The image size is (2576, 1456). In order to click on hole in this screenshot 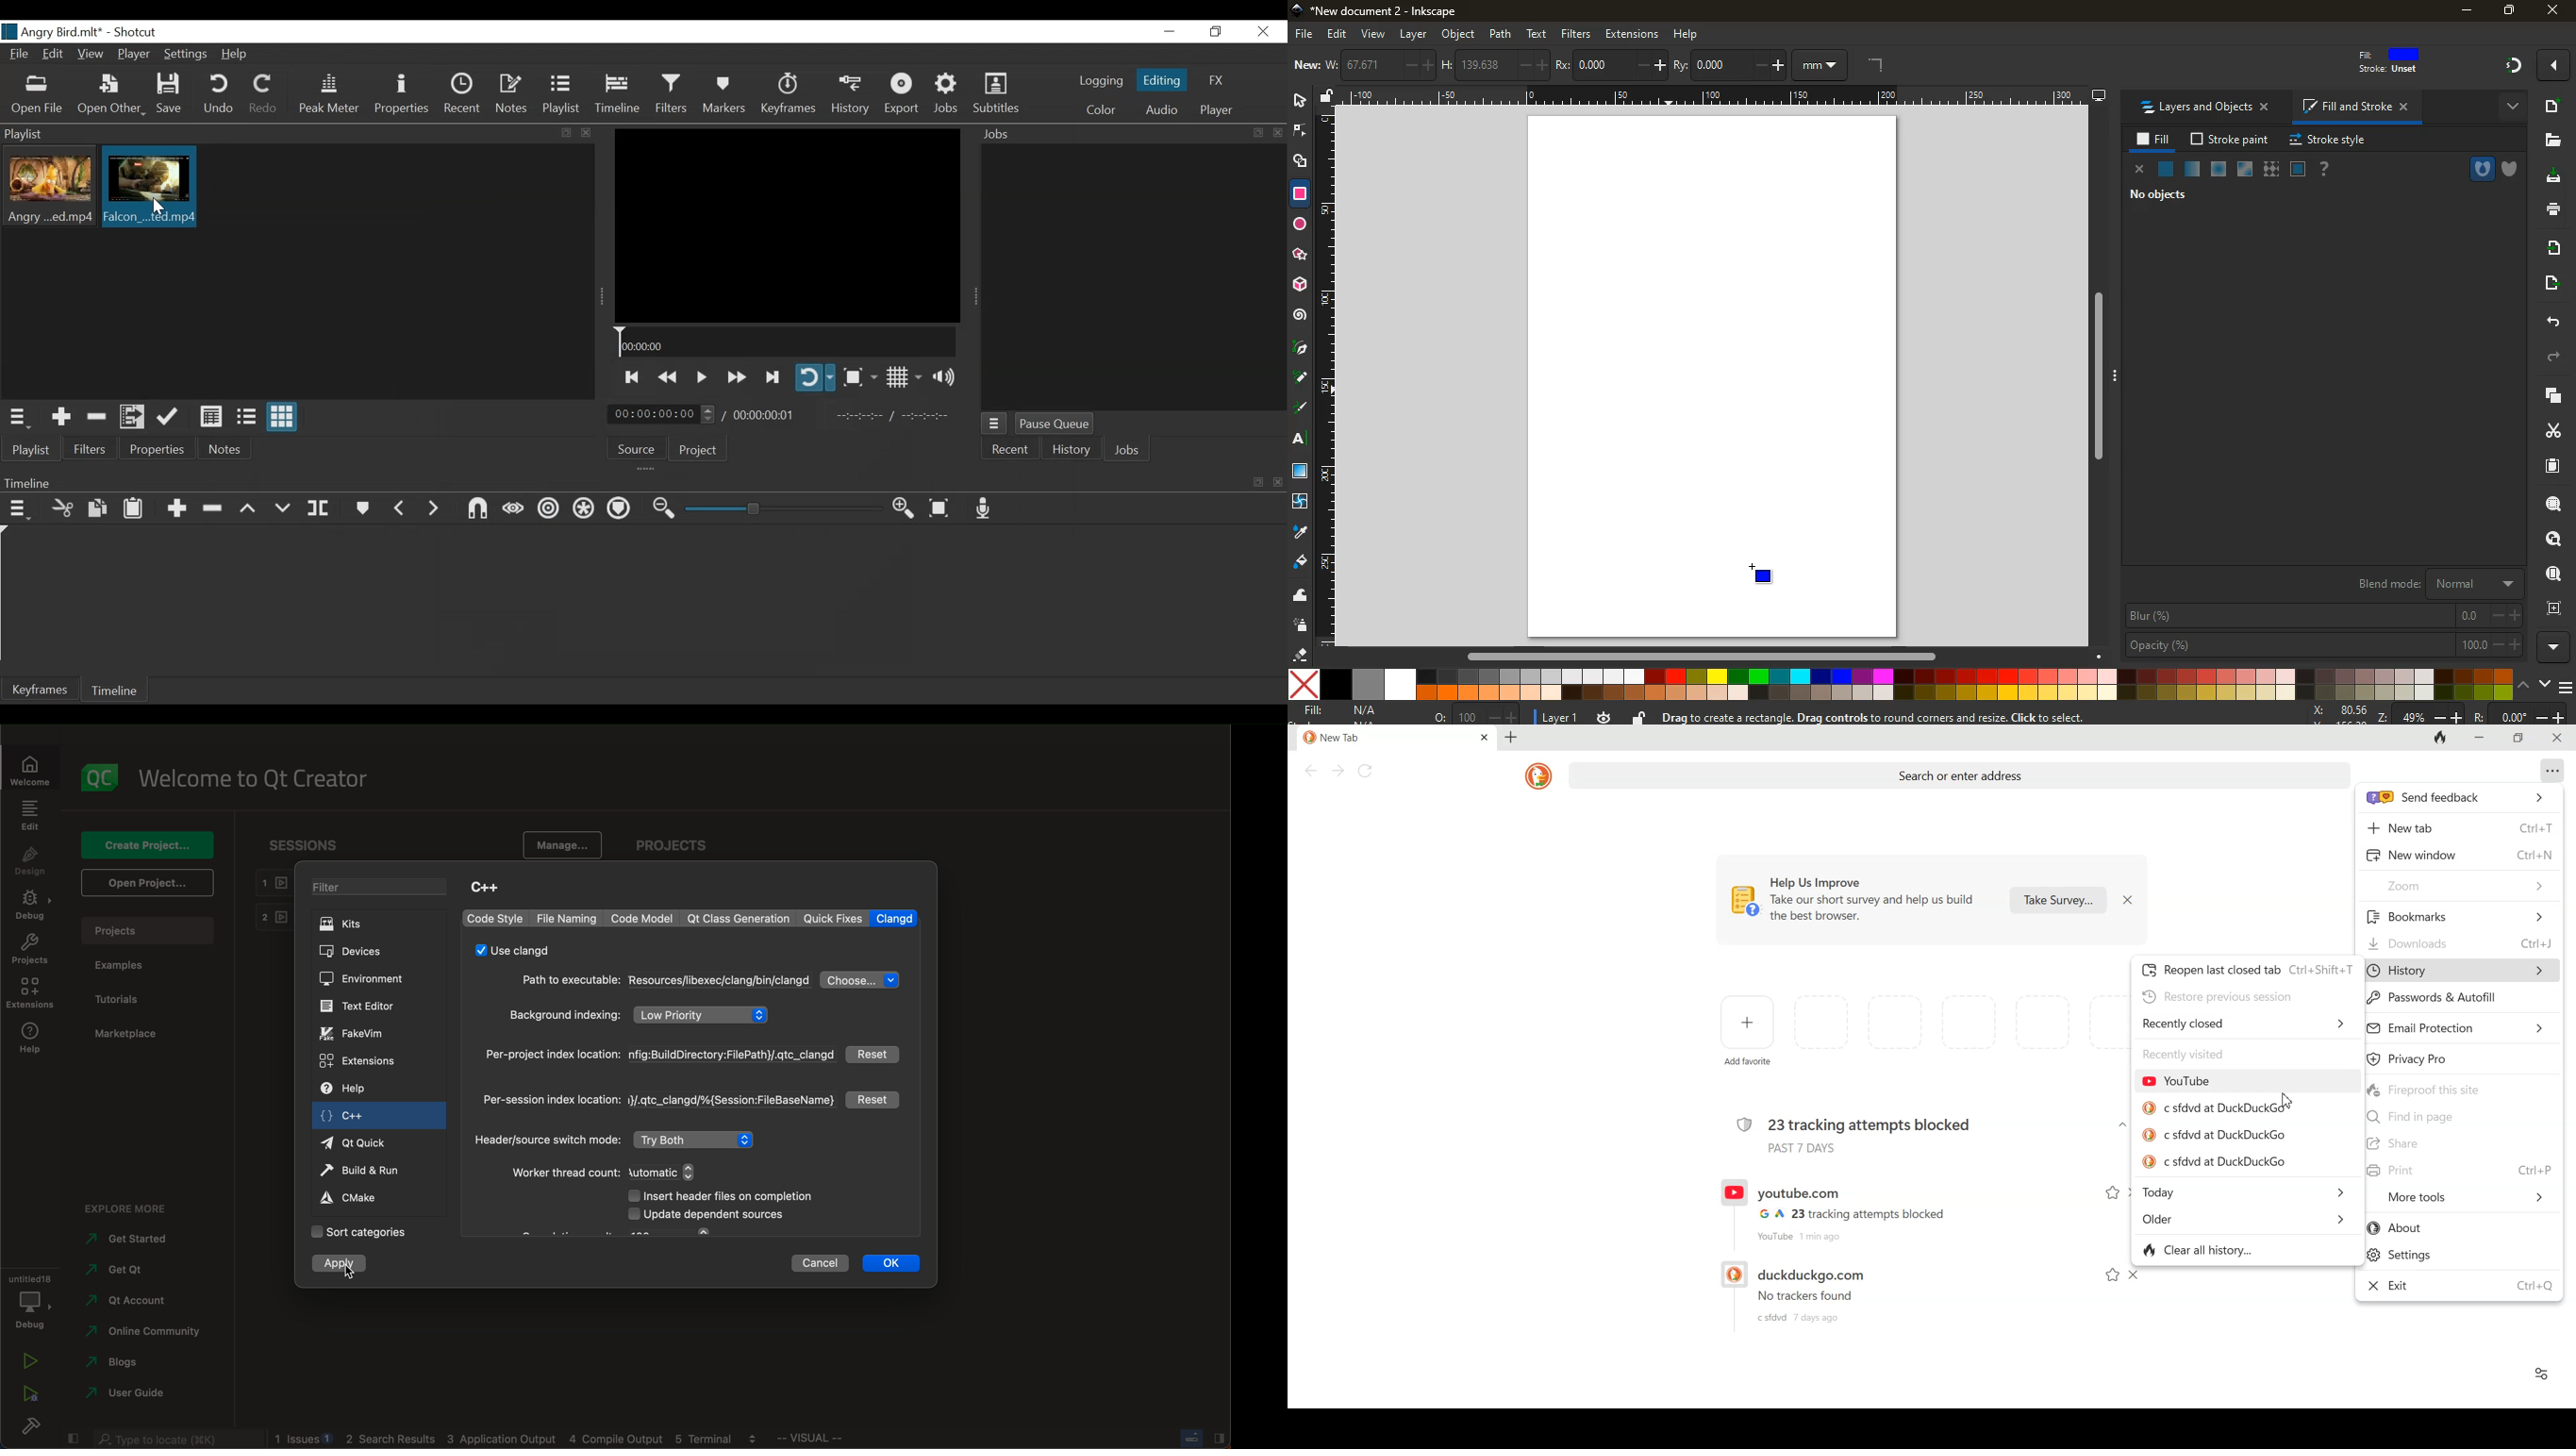, I will do `click(2481, 168)`.